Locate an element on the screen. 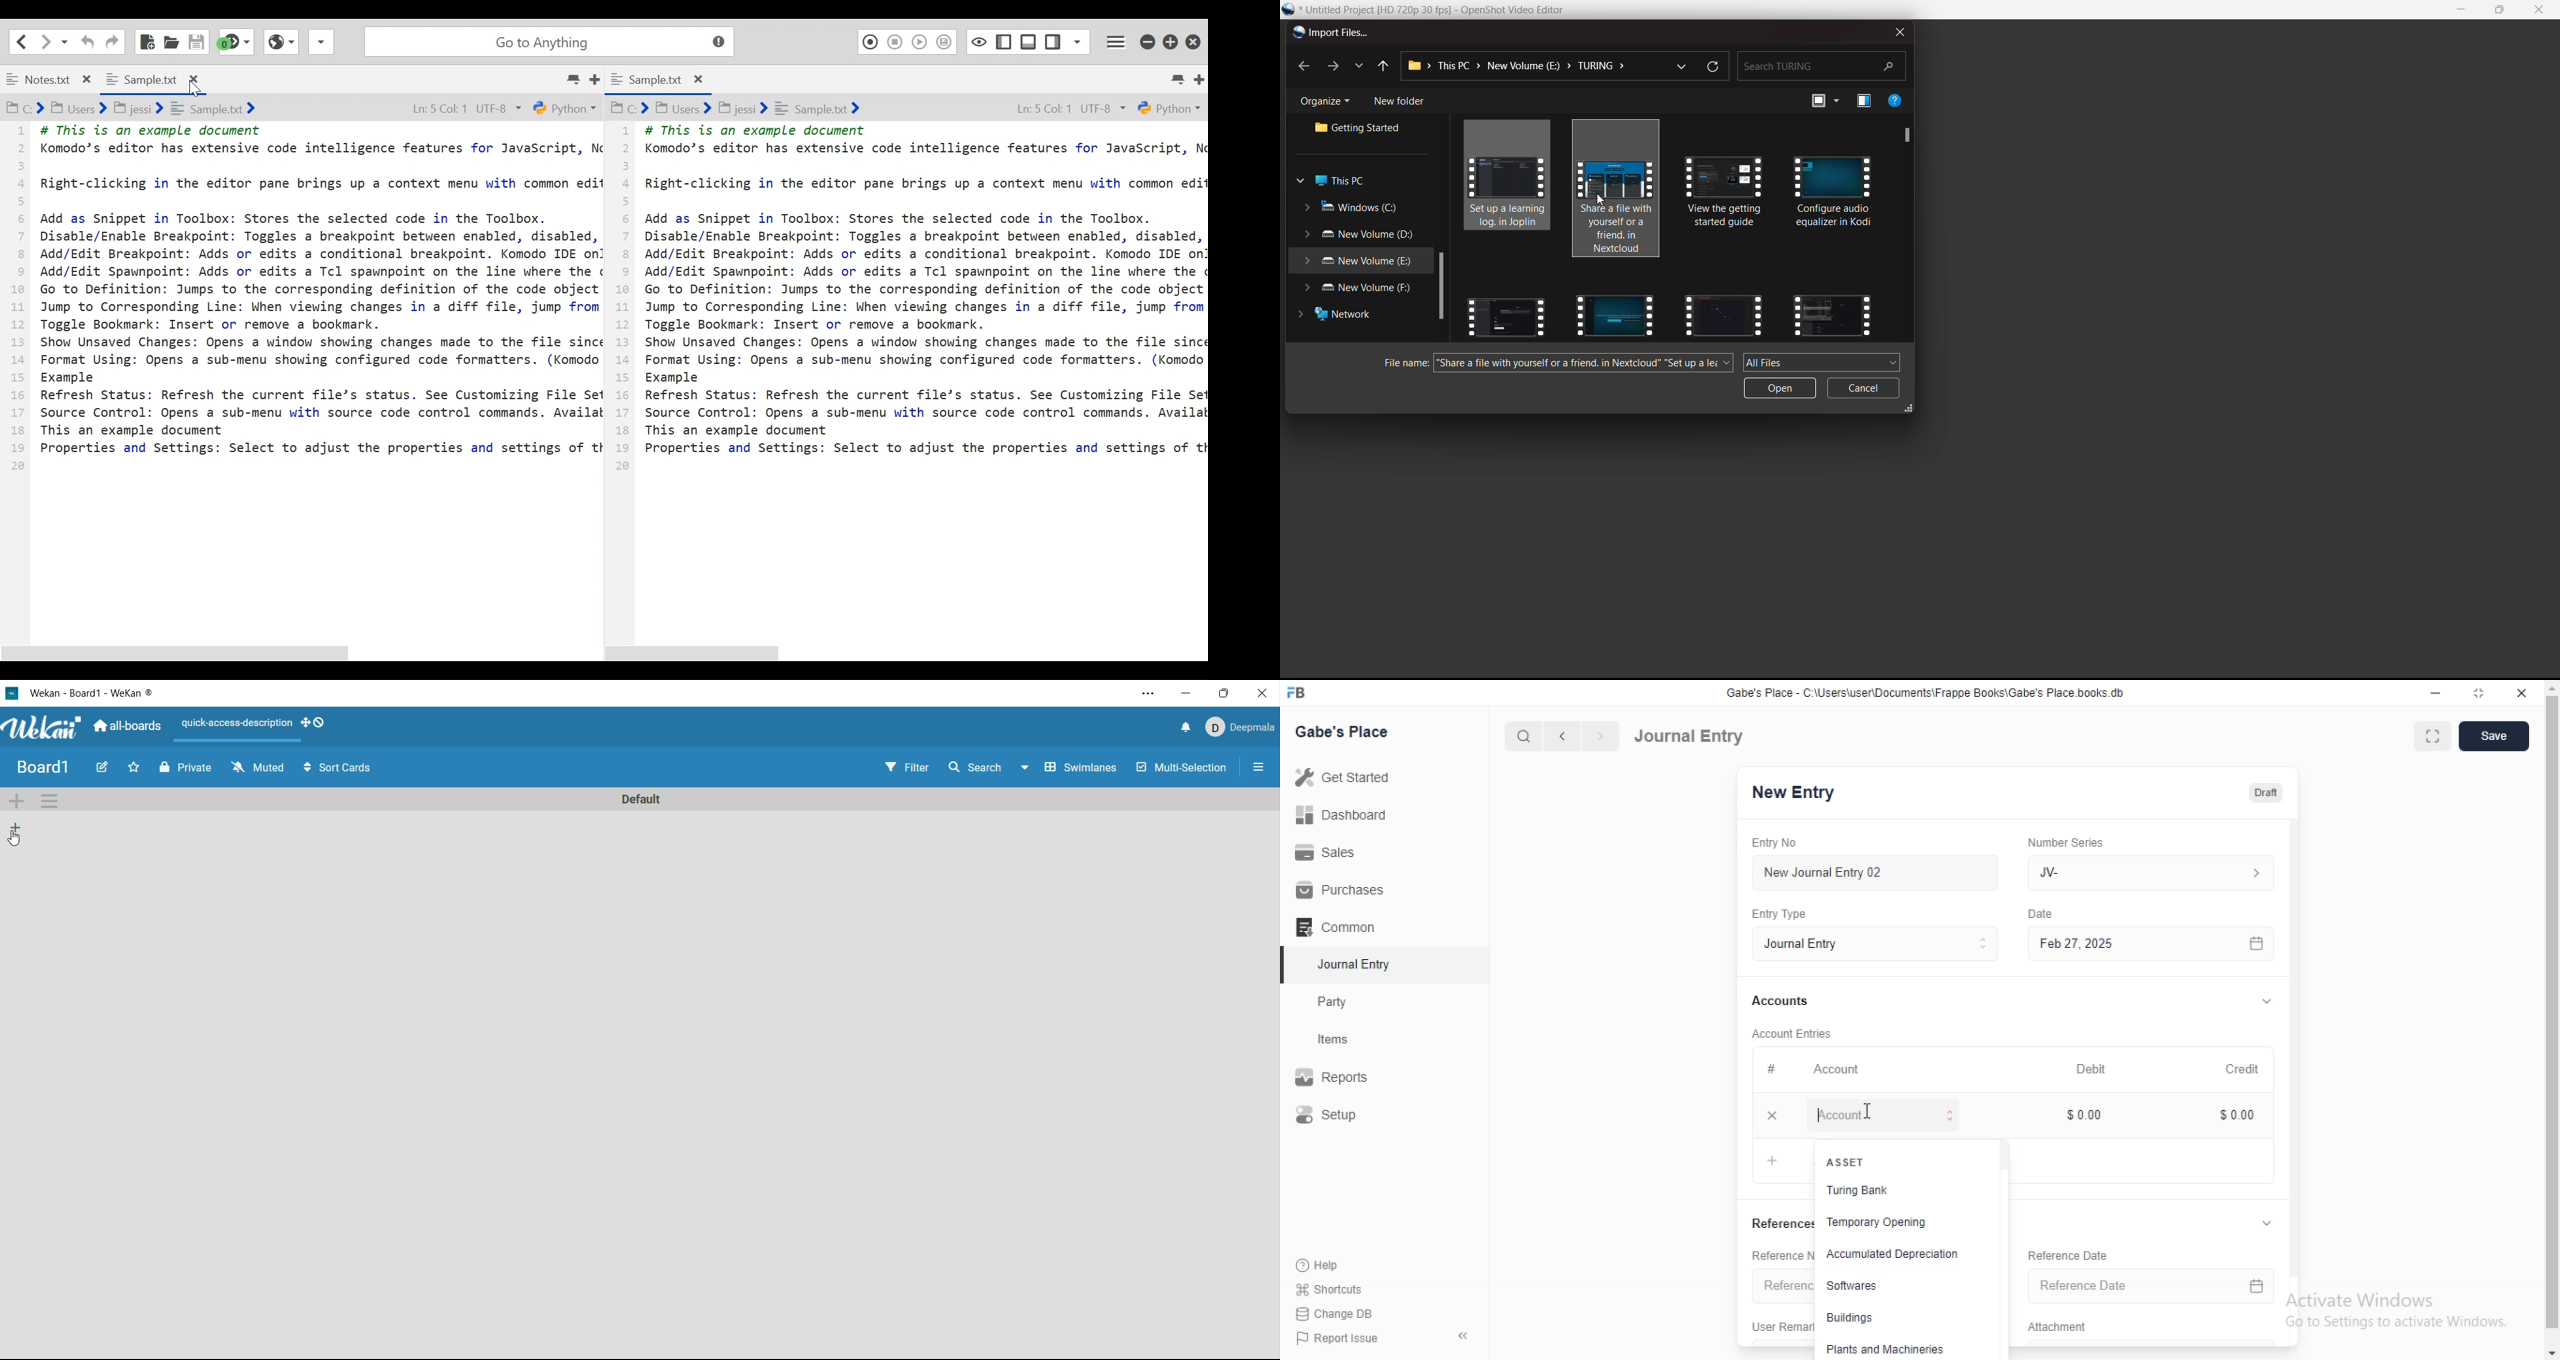 The height and width of the screenshot is (1372, 2576). ‘Common is located at coordinates (1337, 926).